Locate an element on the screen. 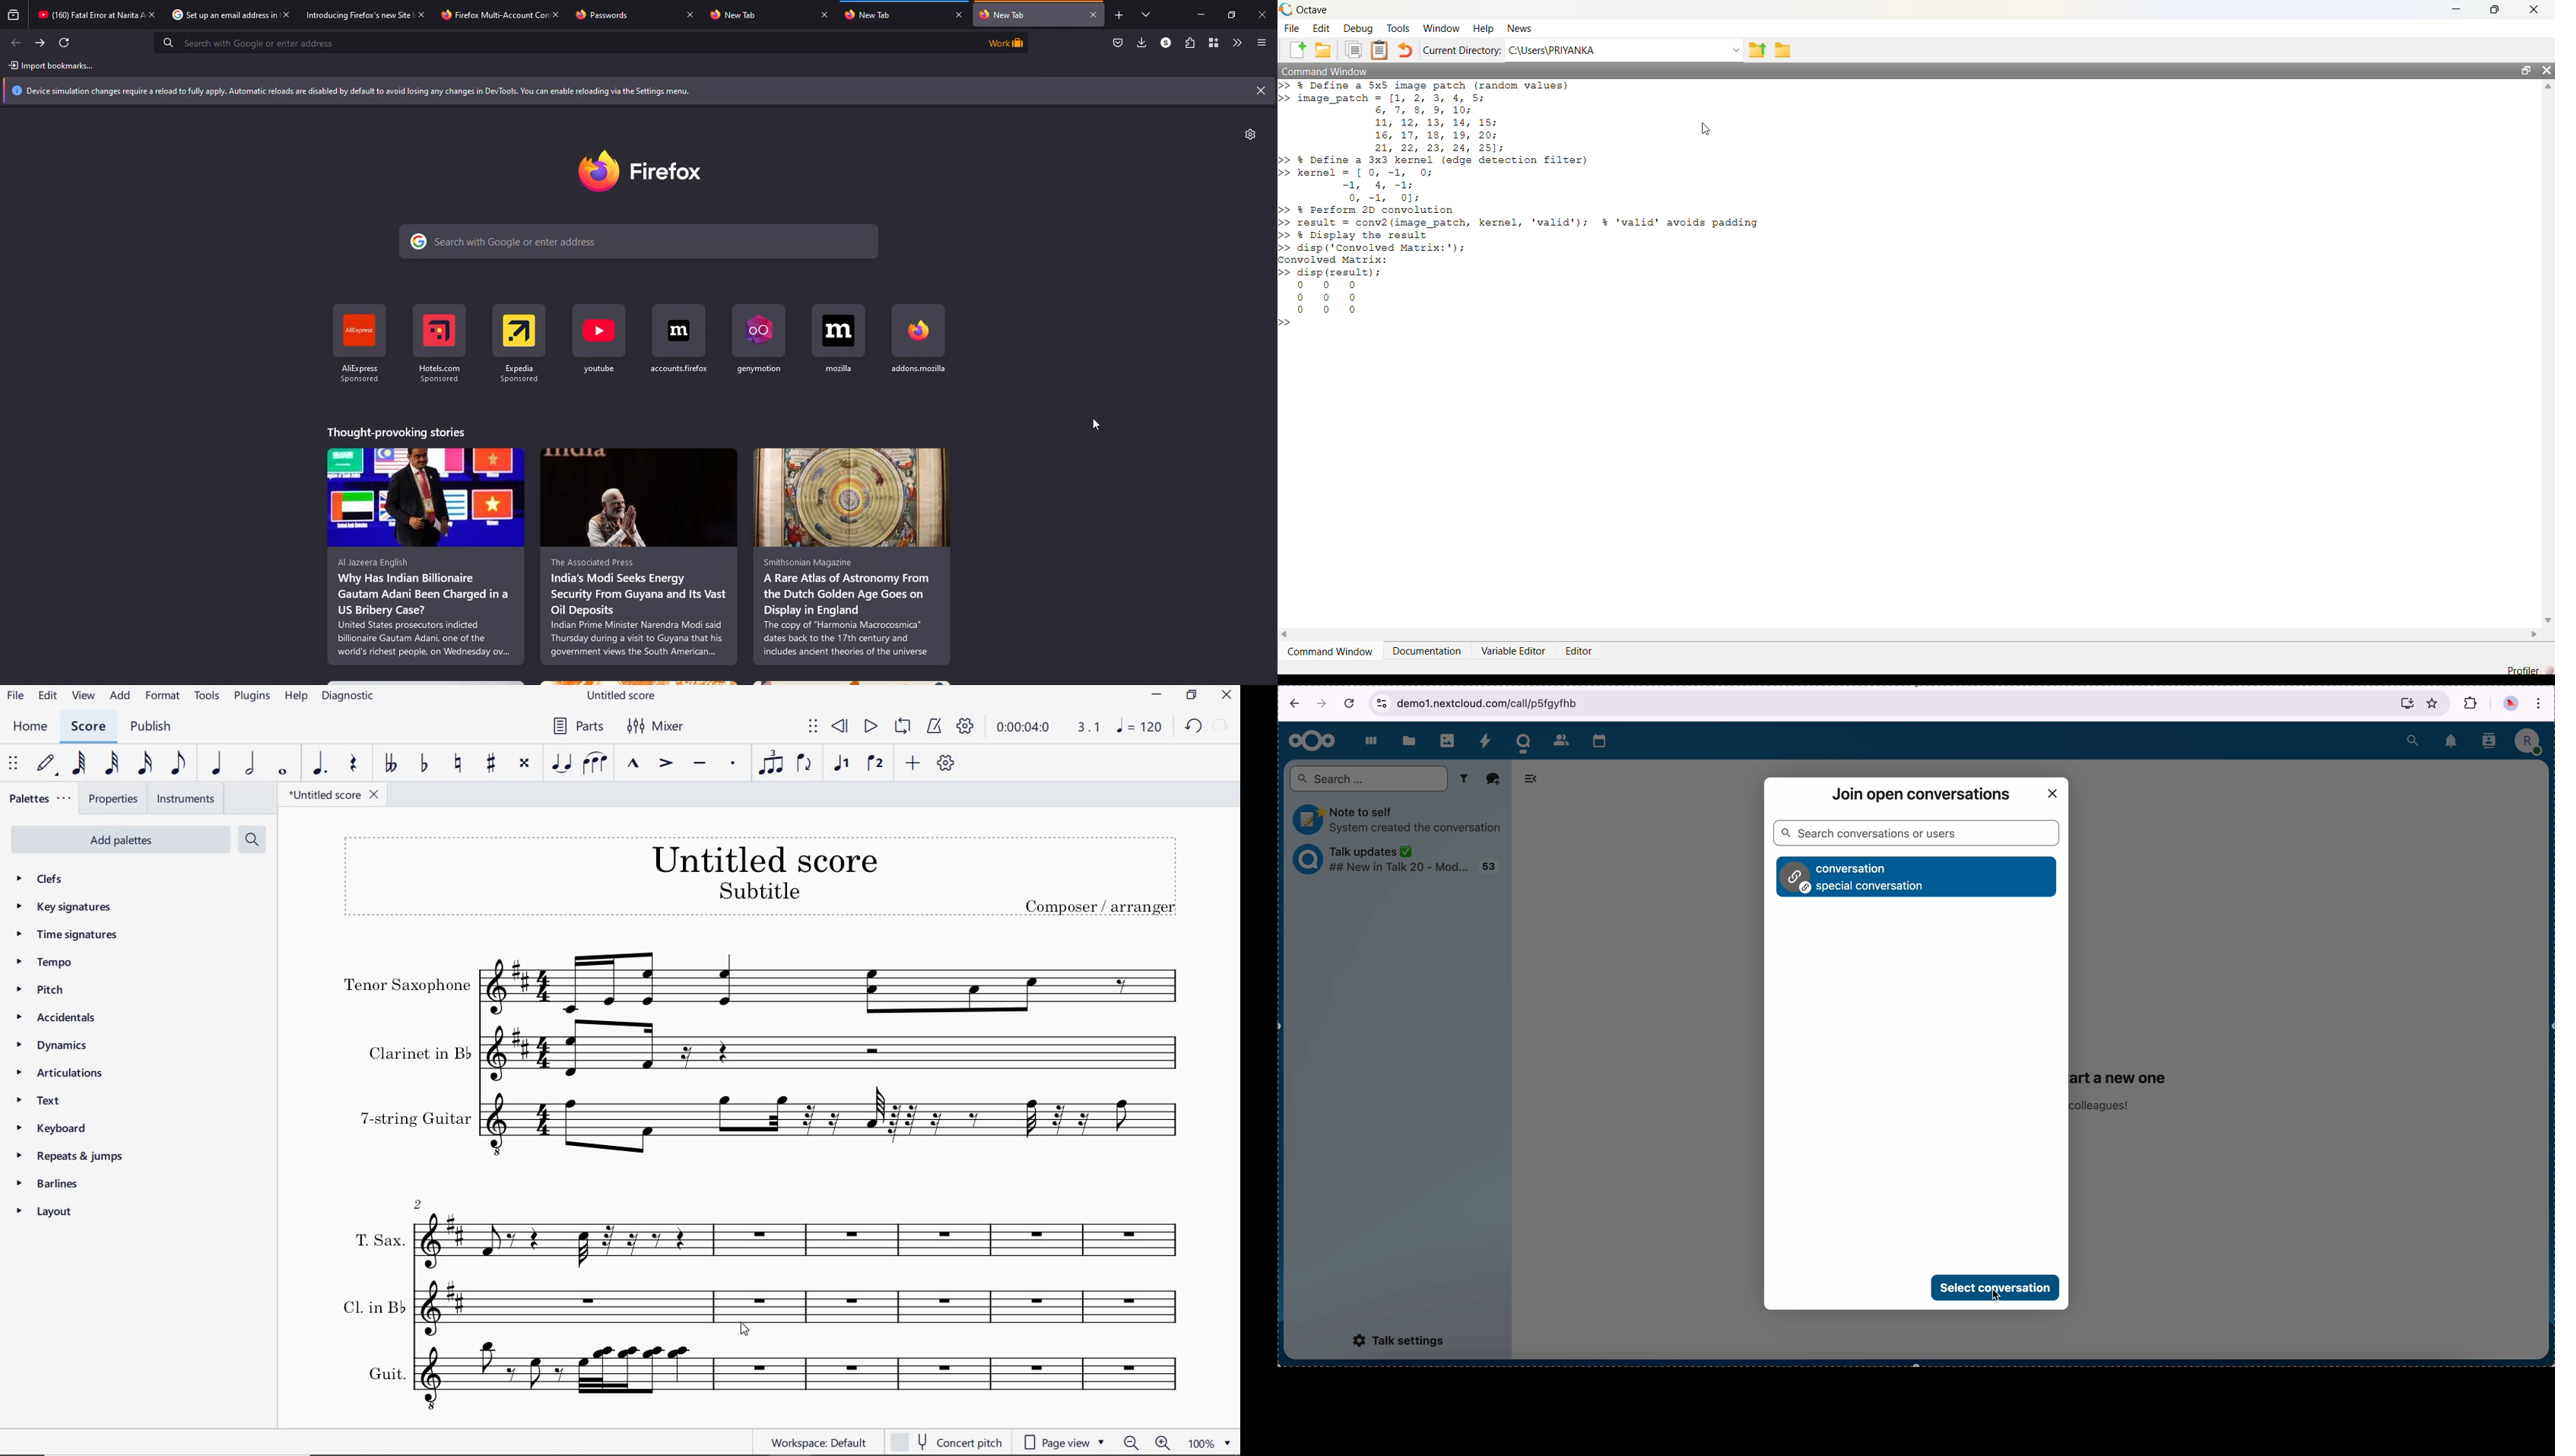  menu is located at coordinates (1262, 43).